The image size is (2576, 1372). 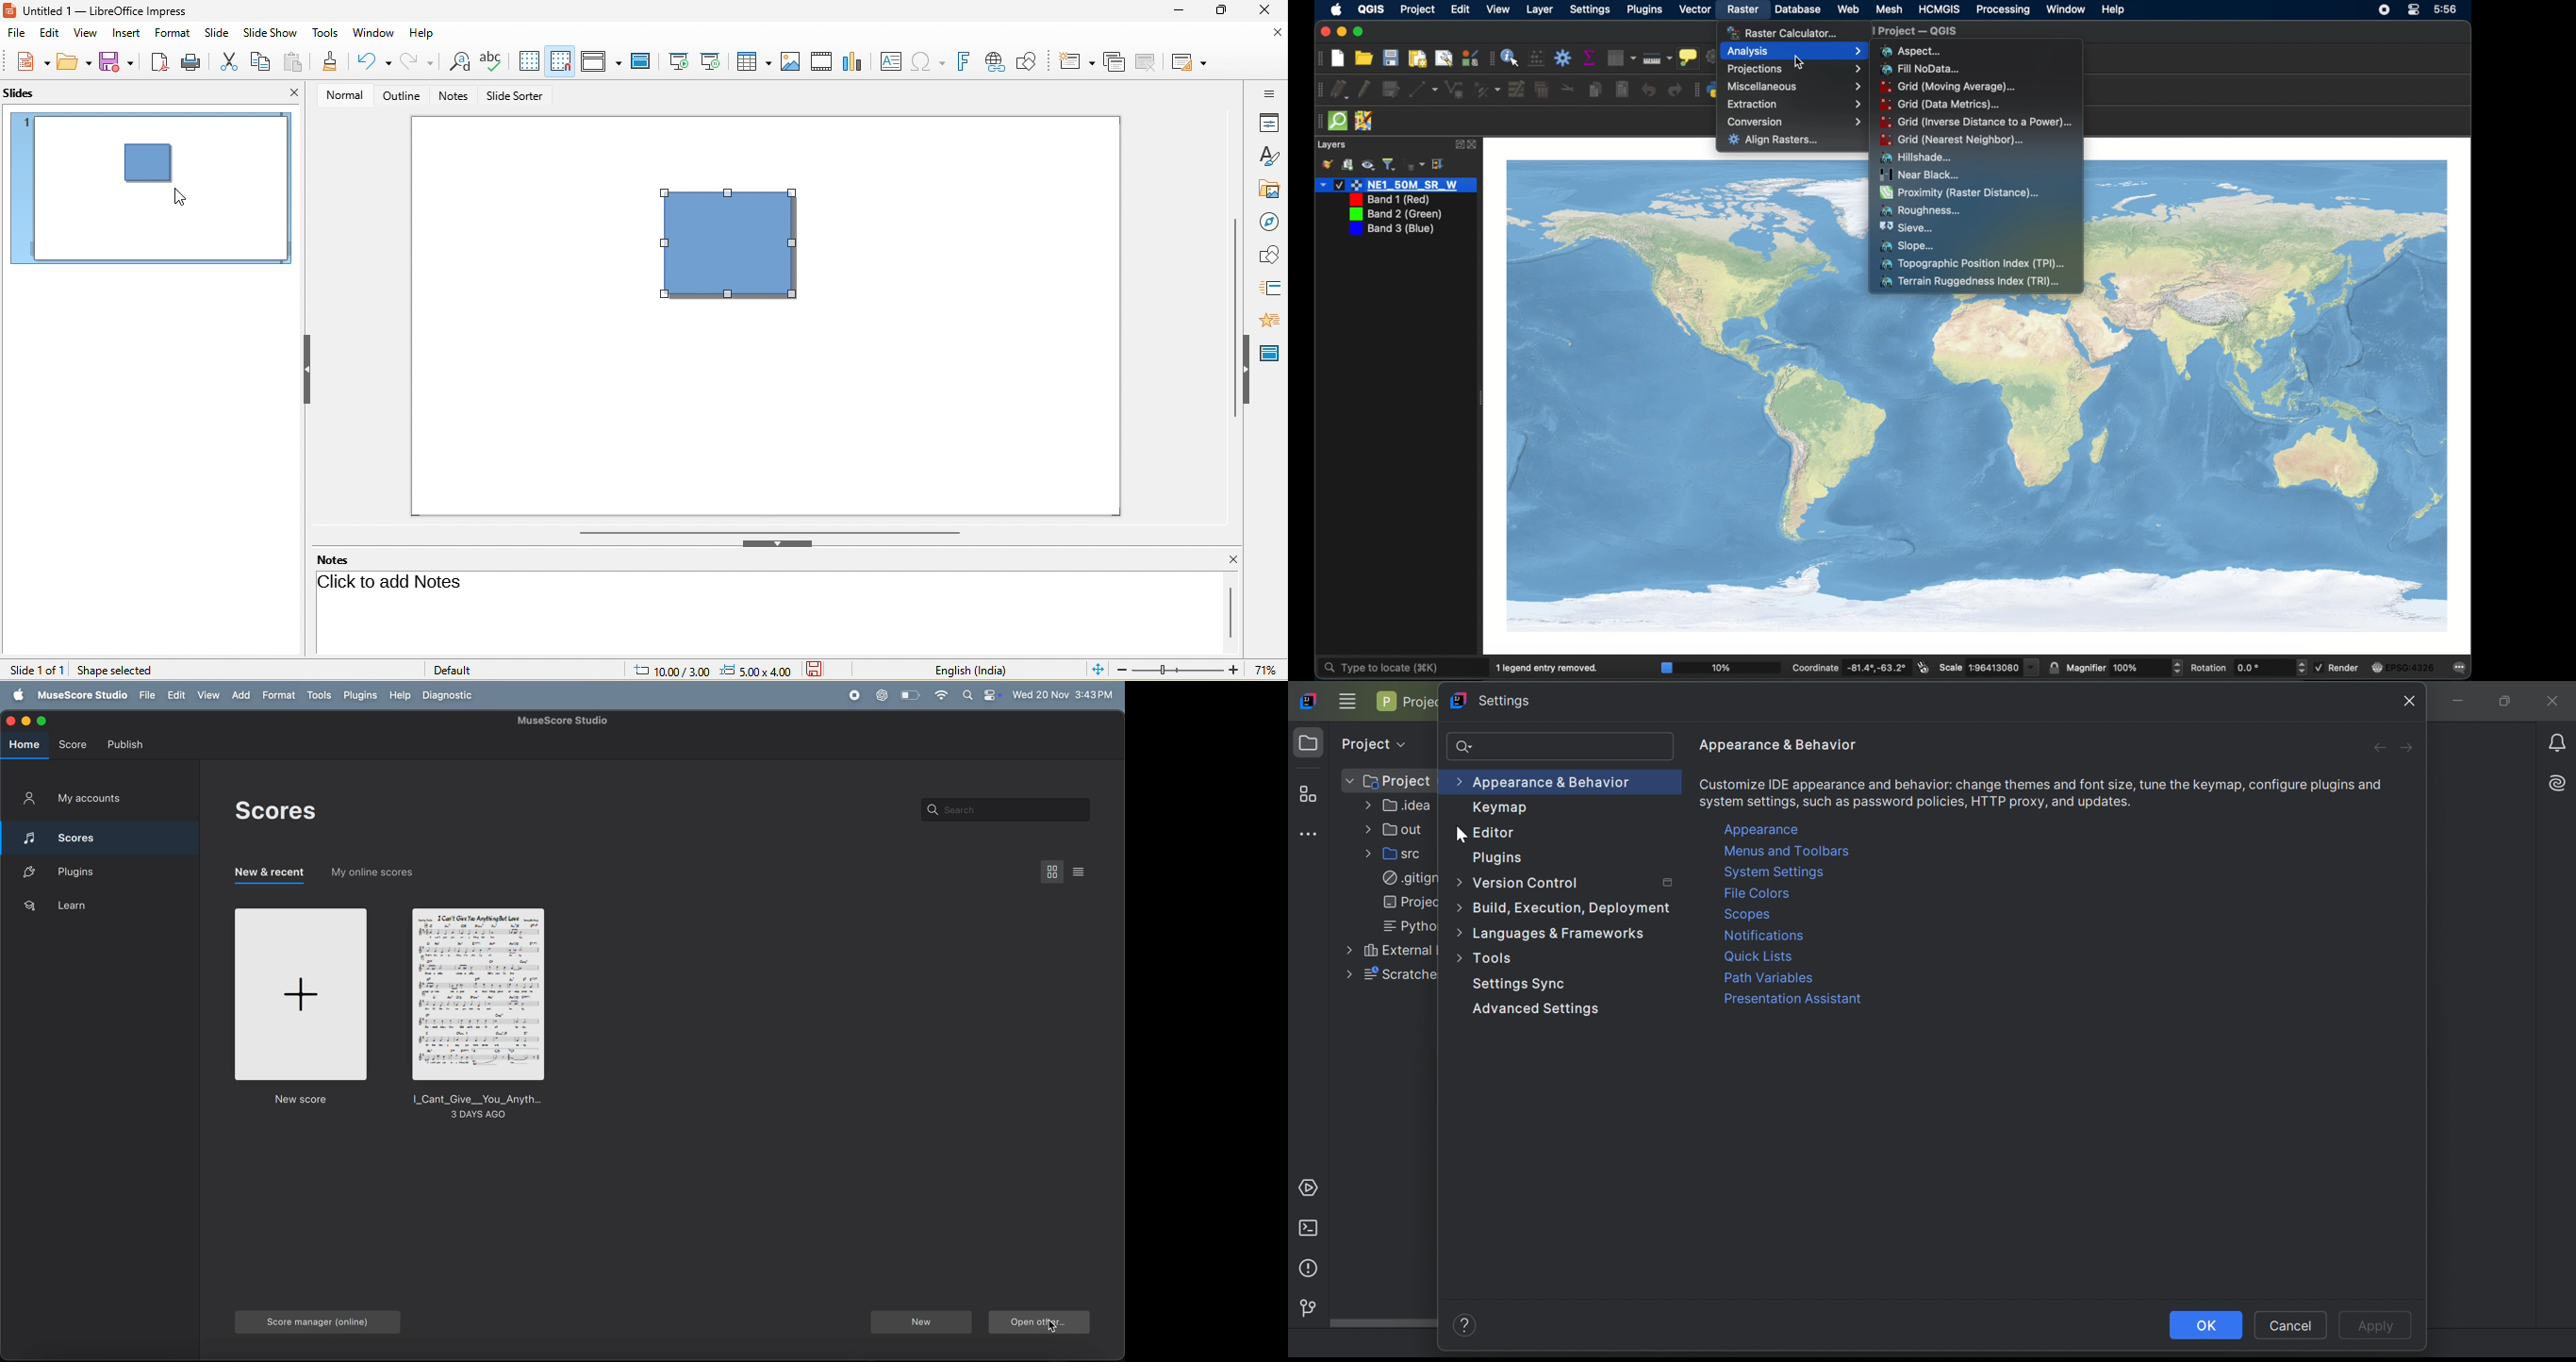 What do you see at coordinates (1051, 872) in the screenshot?
I see `box view` at bounding box center [1051, 872].